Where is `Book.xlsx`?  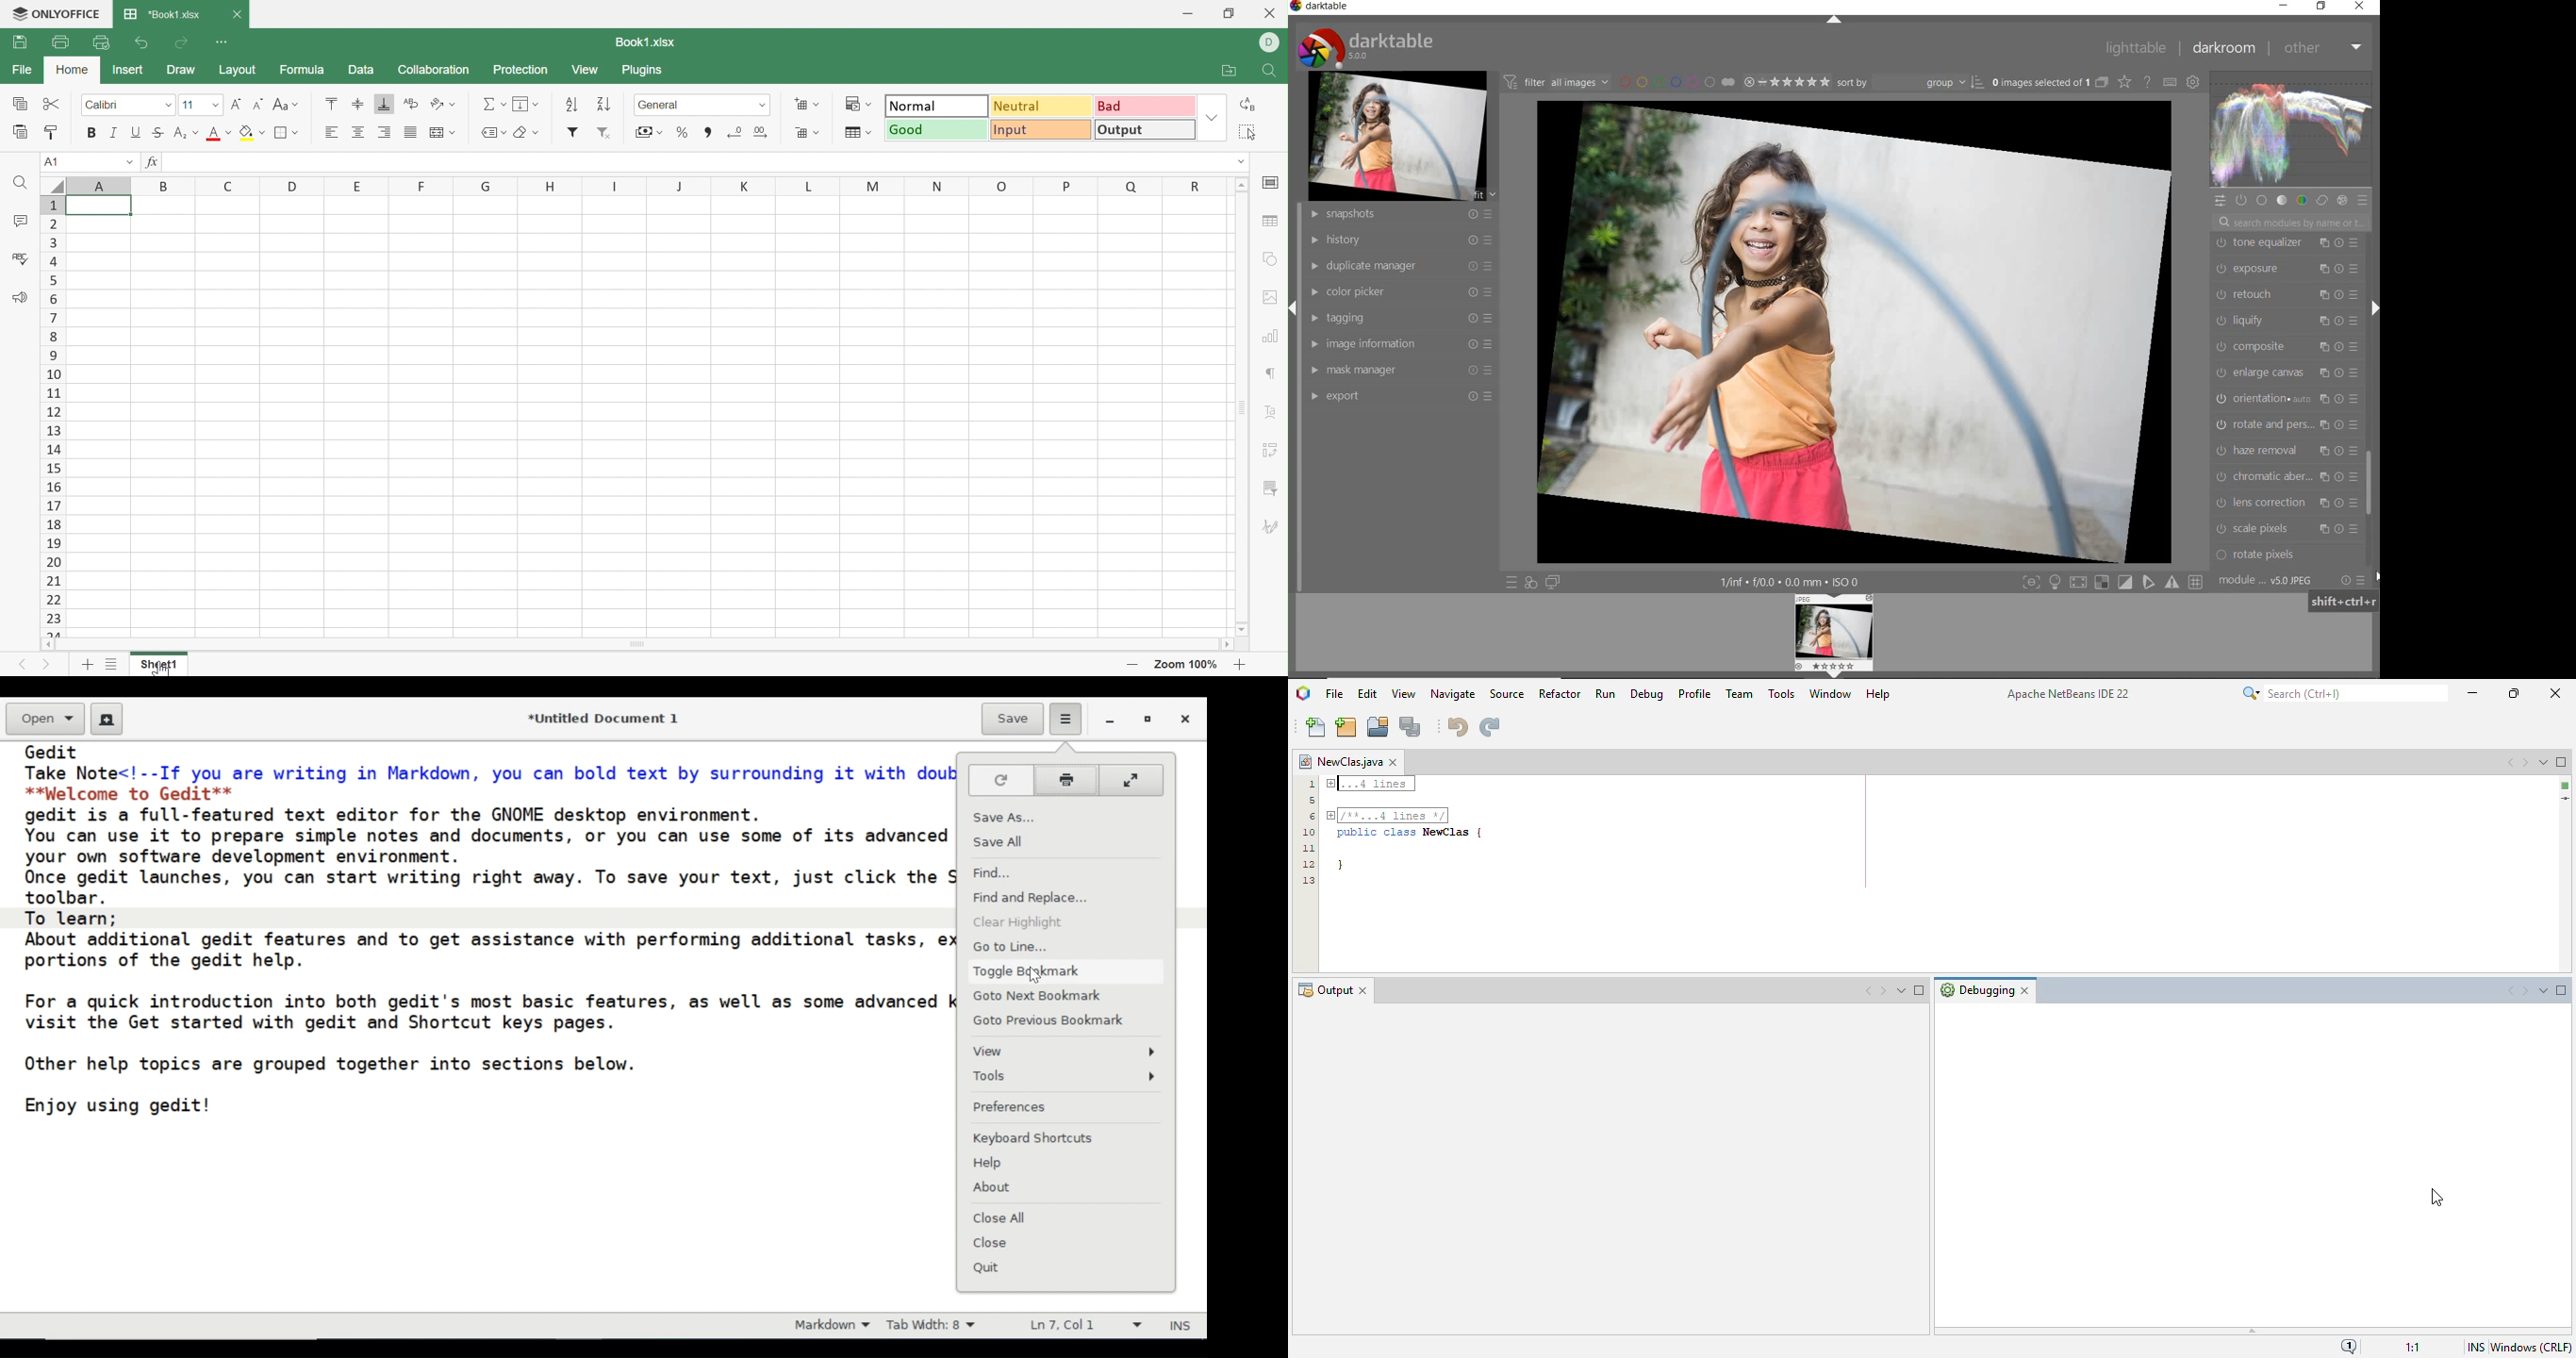 Book.xlsx is located at coordinates (162, 13).